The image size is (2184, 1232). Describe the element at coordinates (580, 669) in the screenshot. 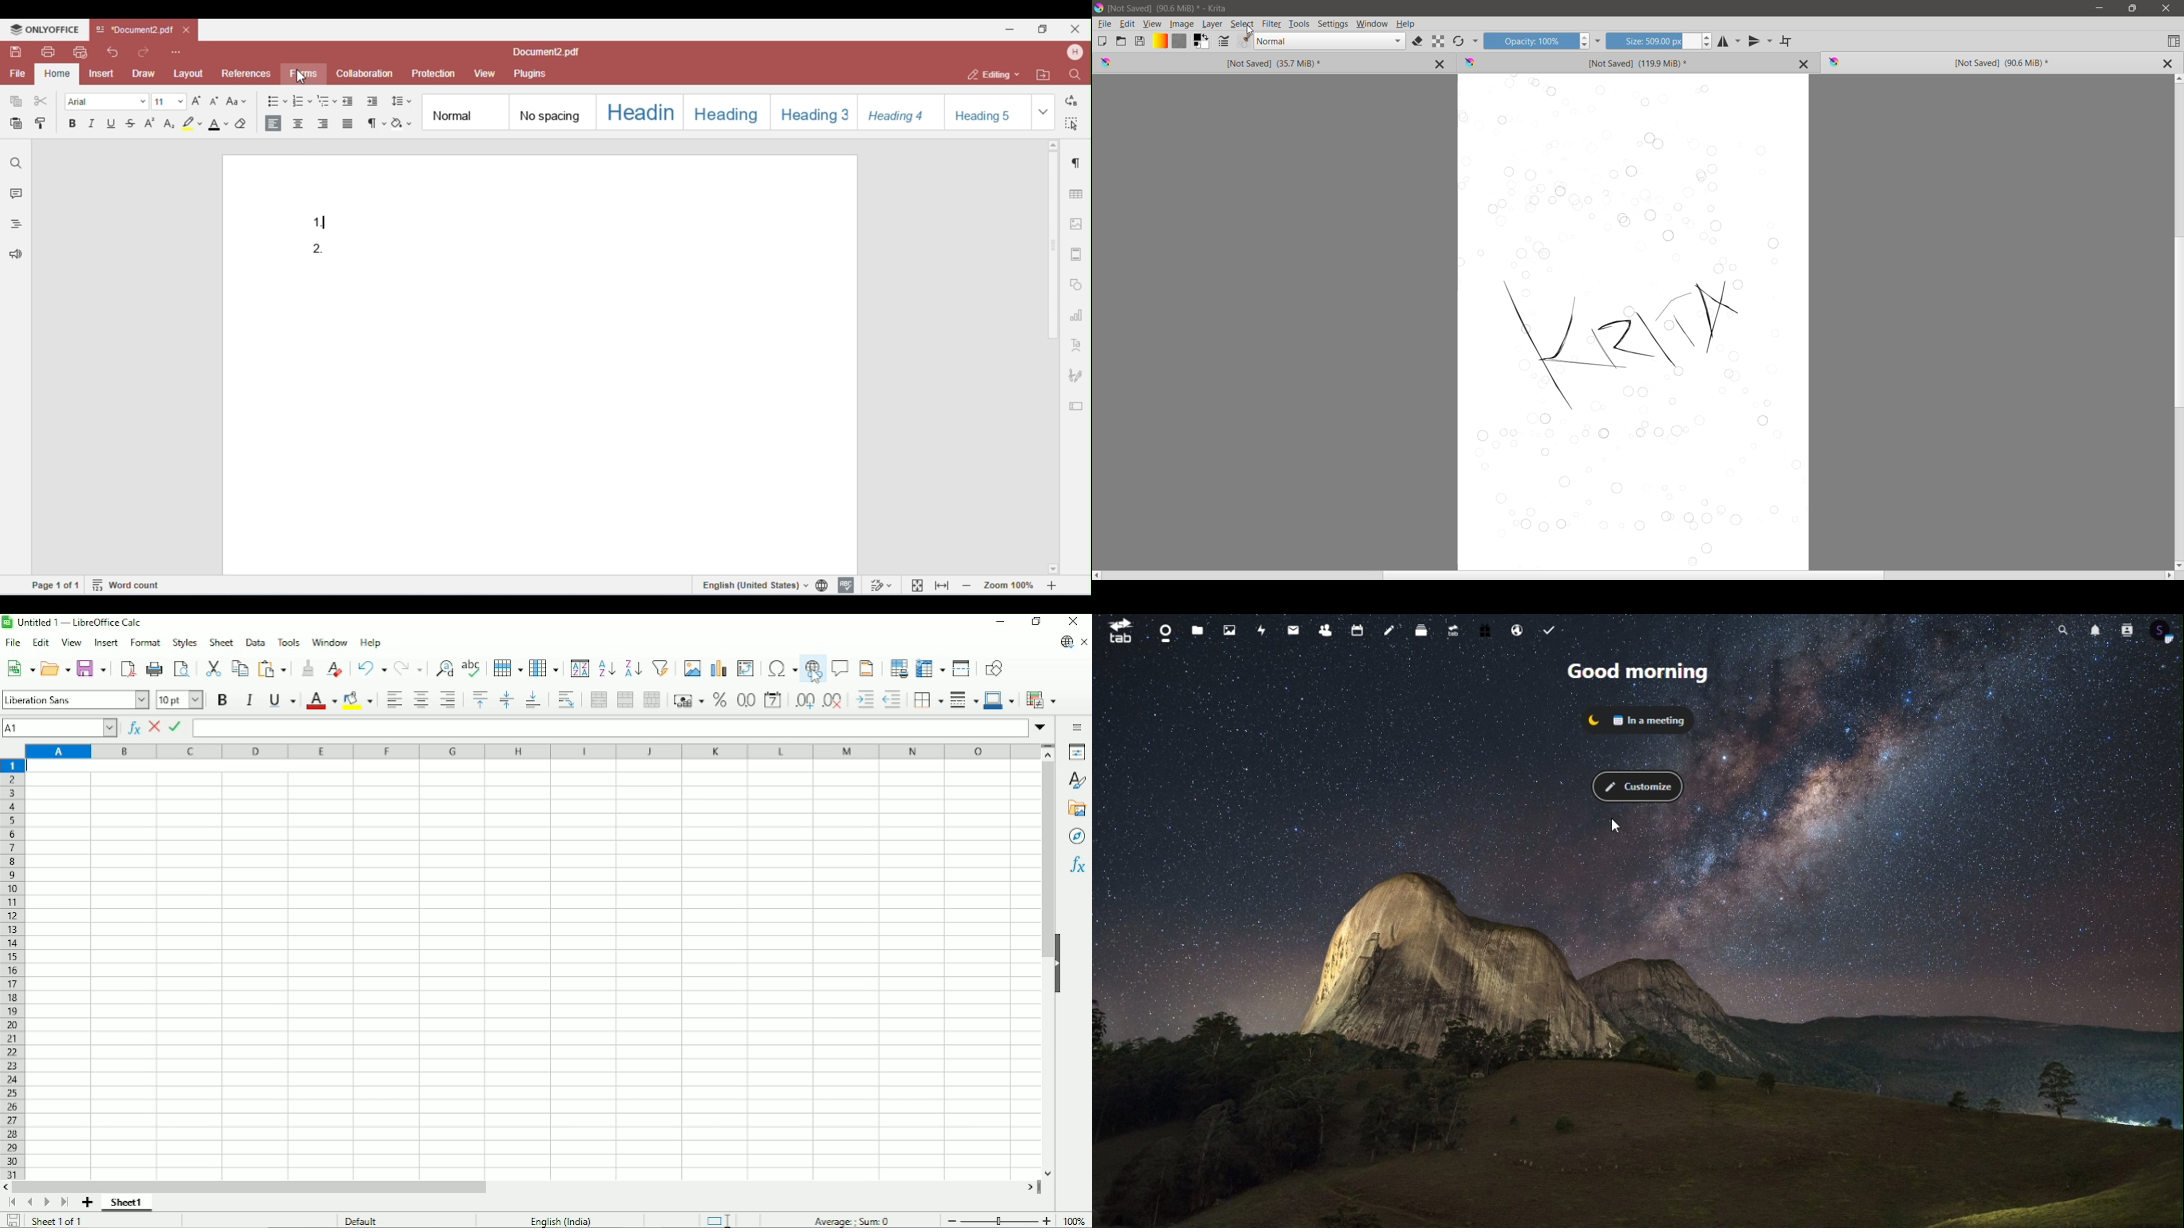

I see `Sort` at that location.